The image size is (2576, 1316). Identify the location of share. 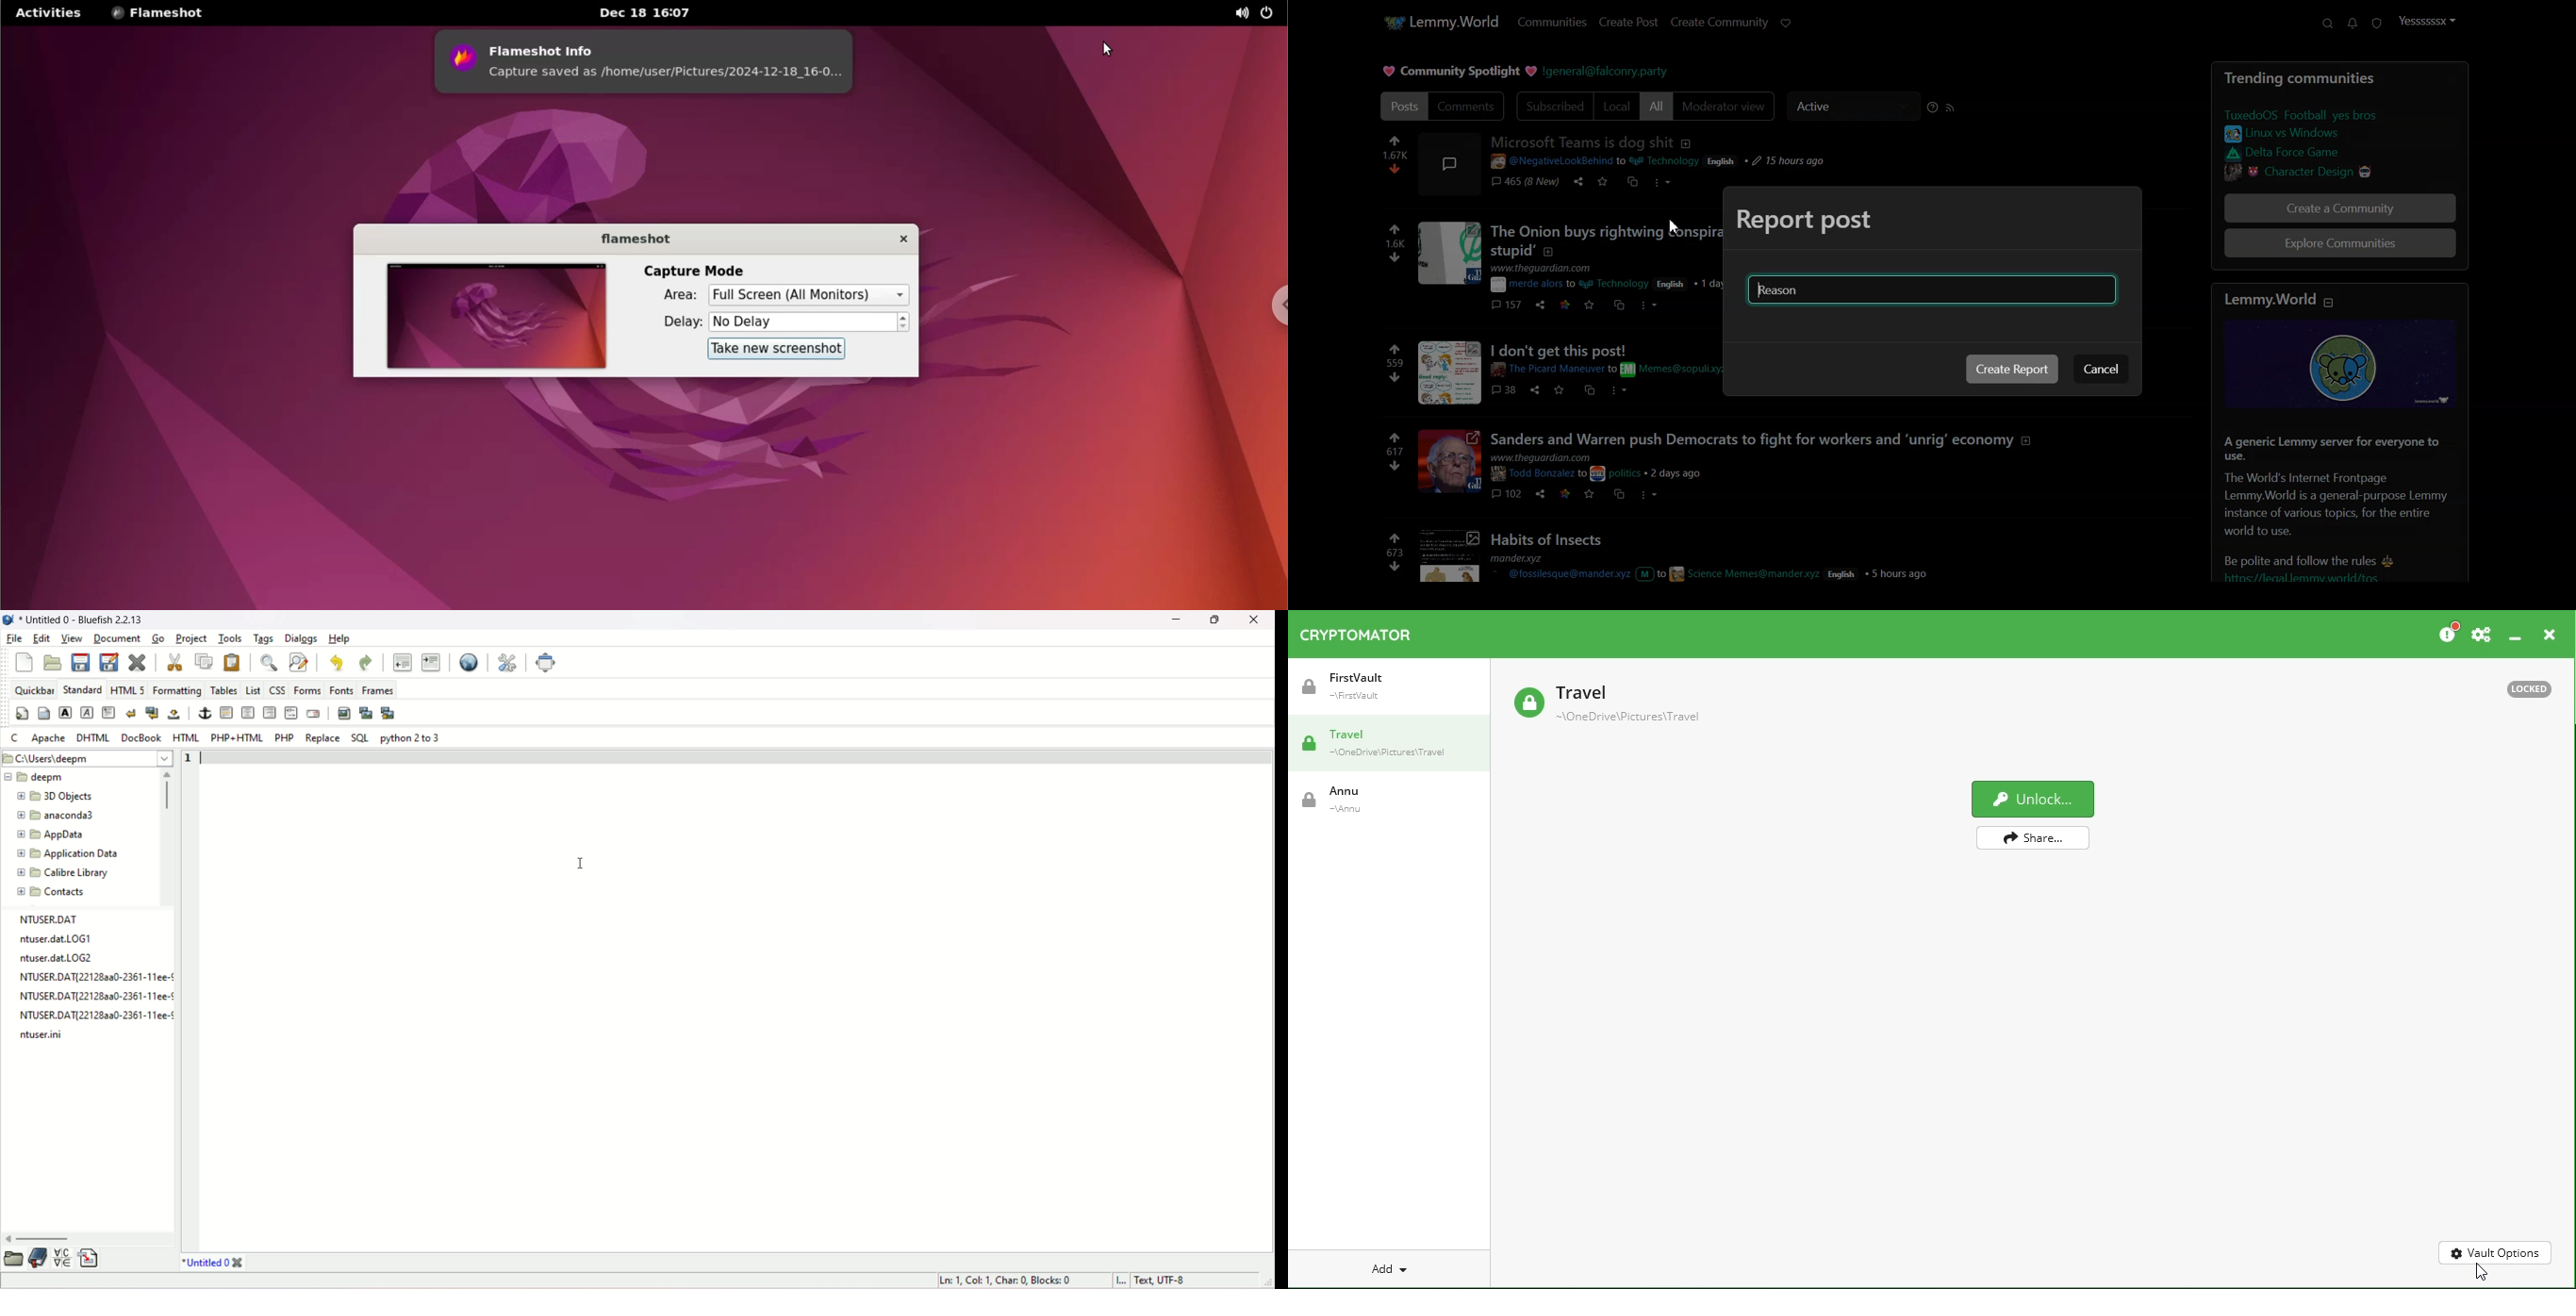
(1534, 390).